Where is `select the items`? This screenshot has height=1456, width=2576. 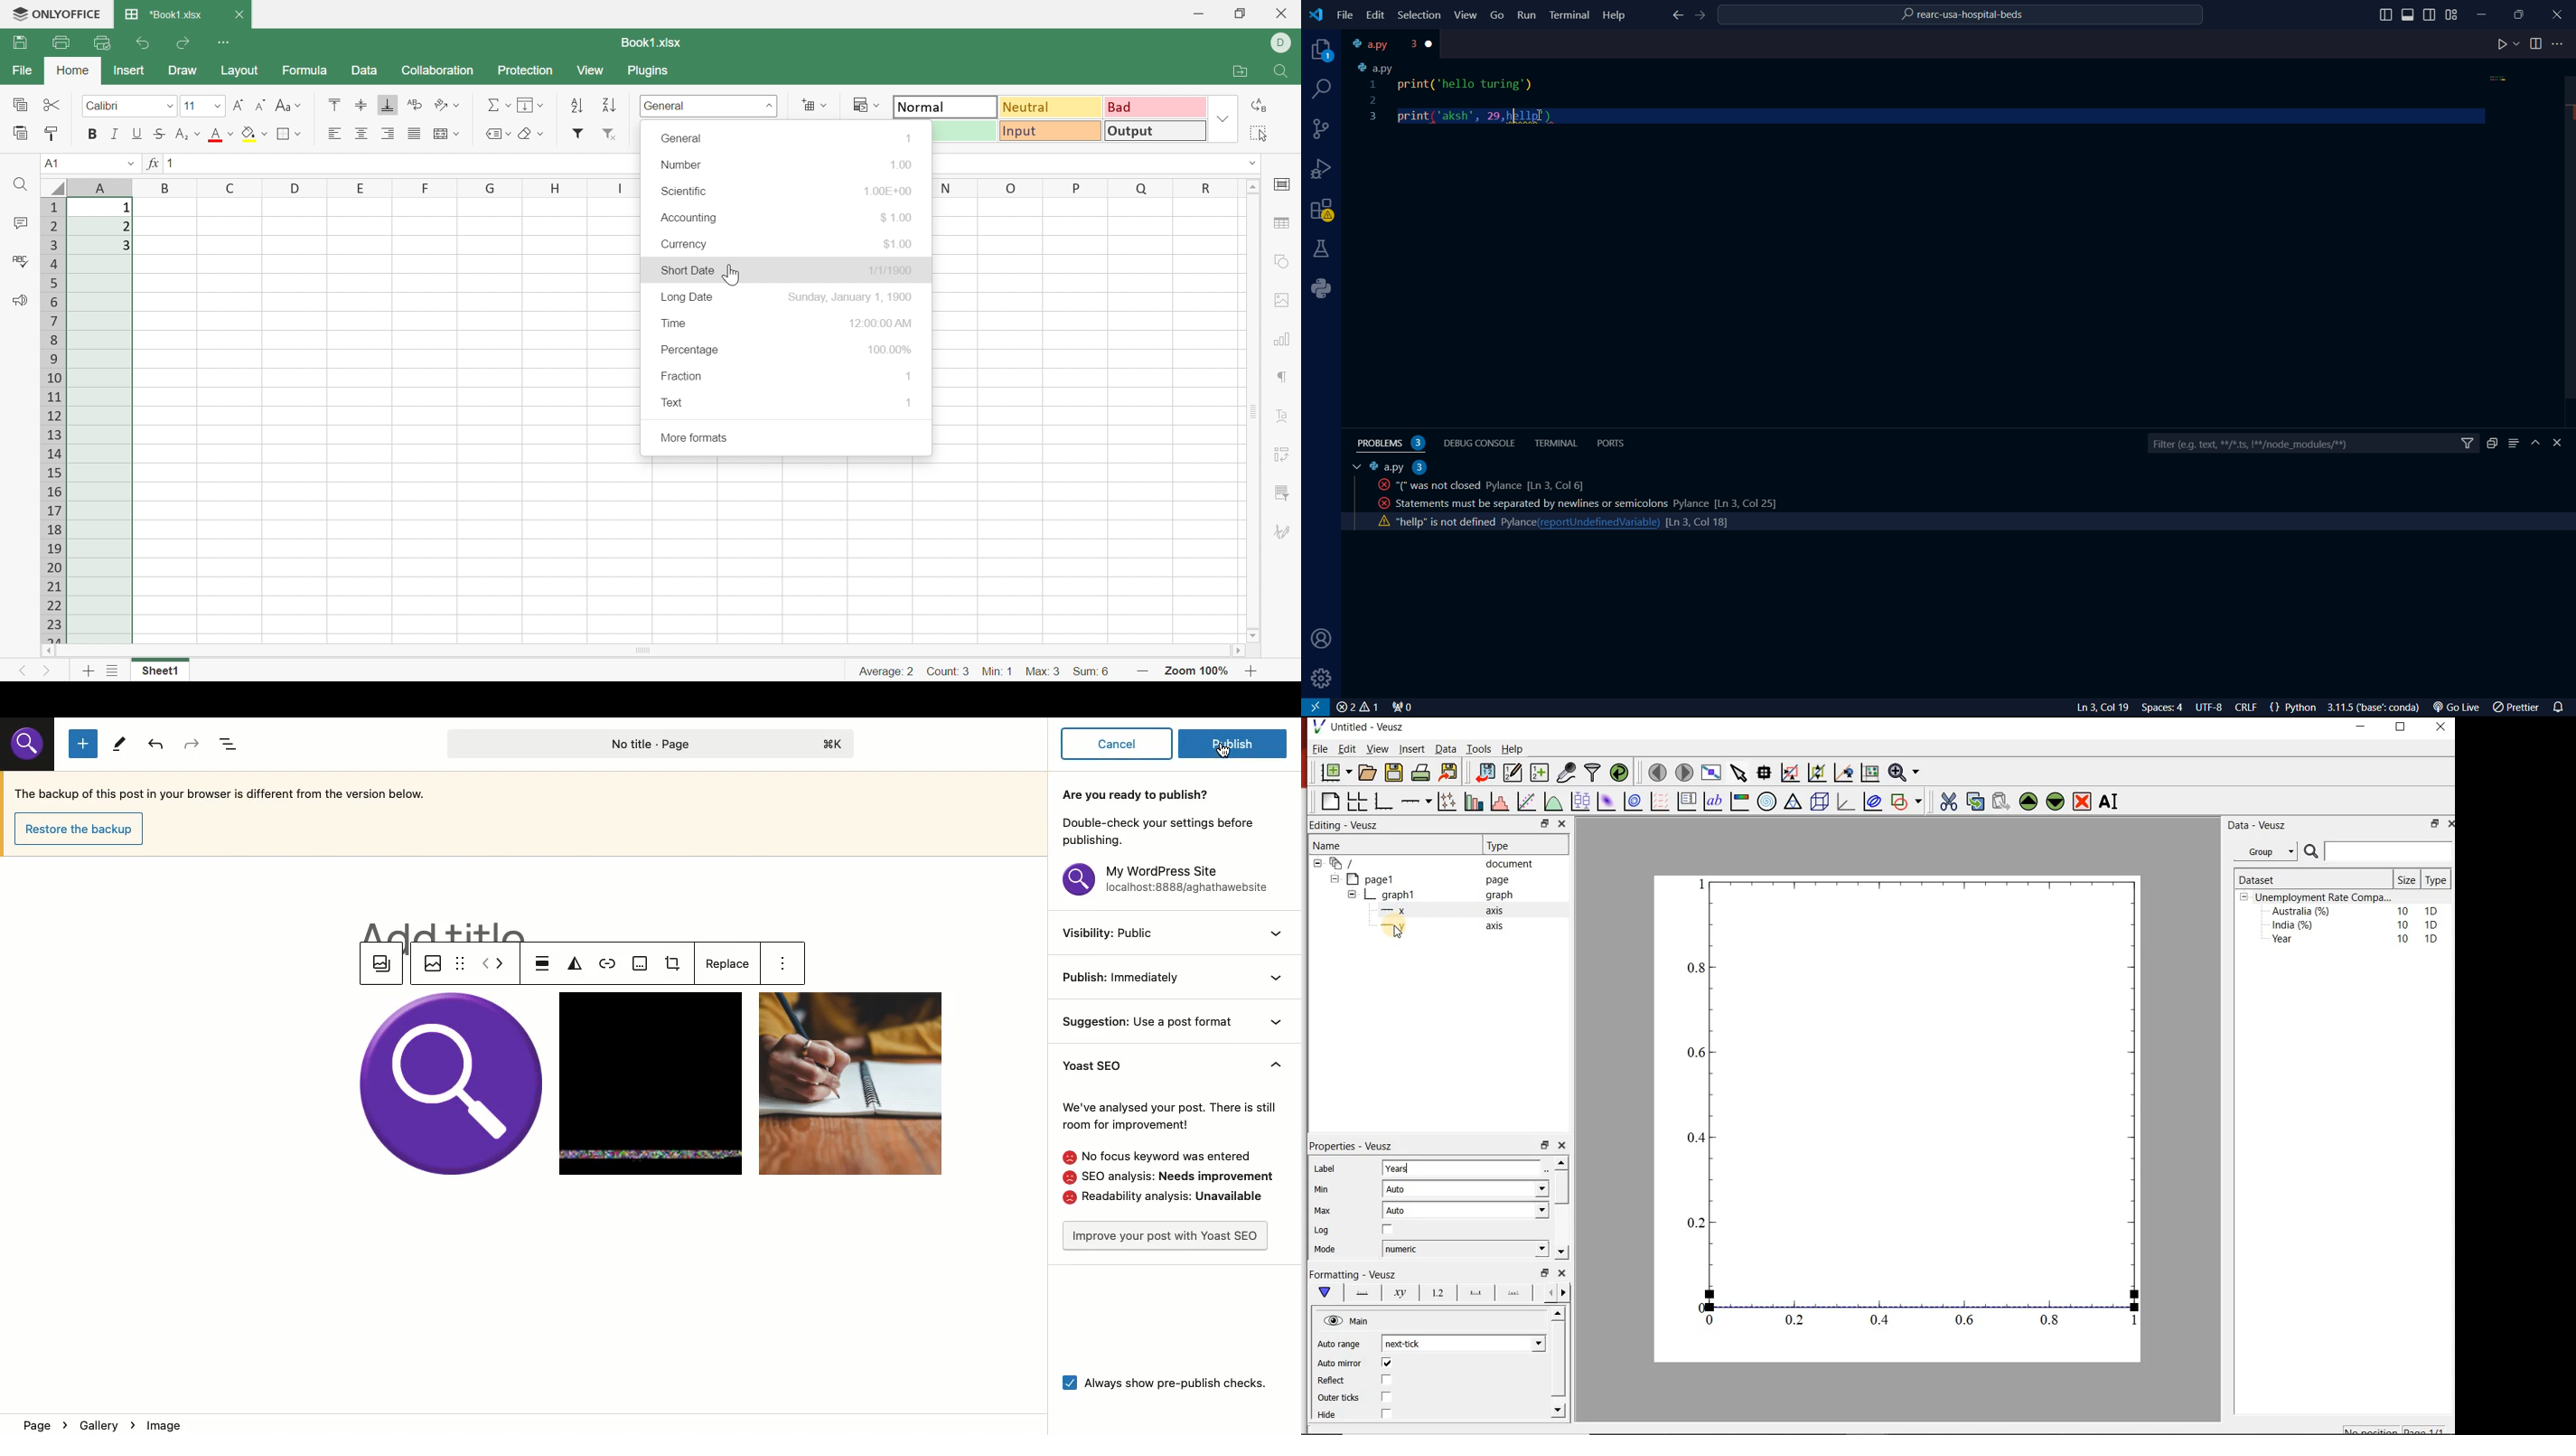 select the items is located at coordinates (1740, 771).